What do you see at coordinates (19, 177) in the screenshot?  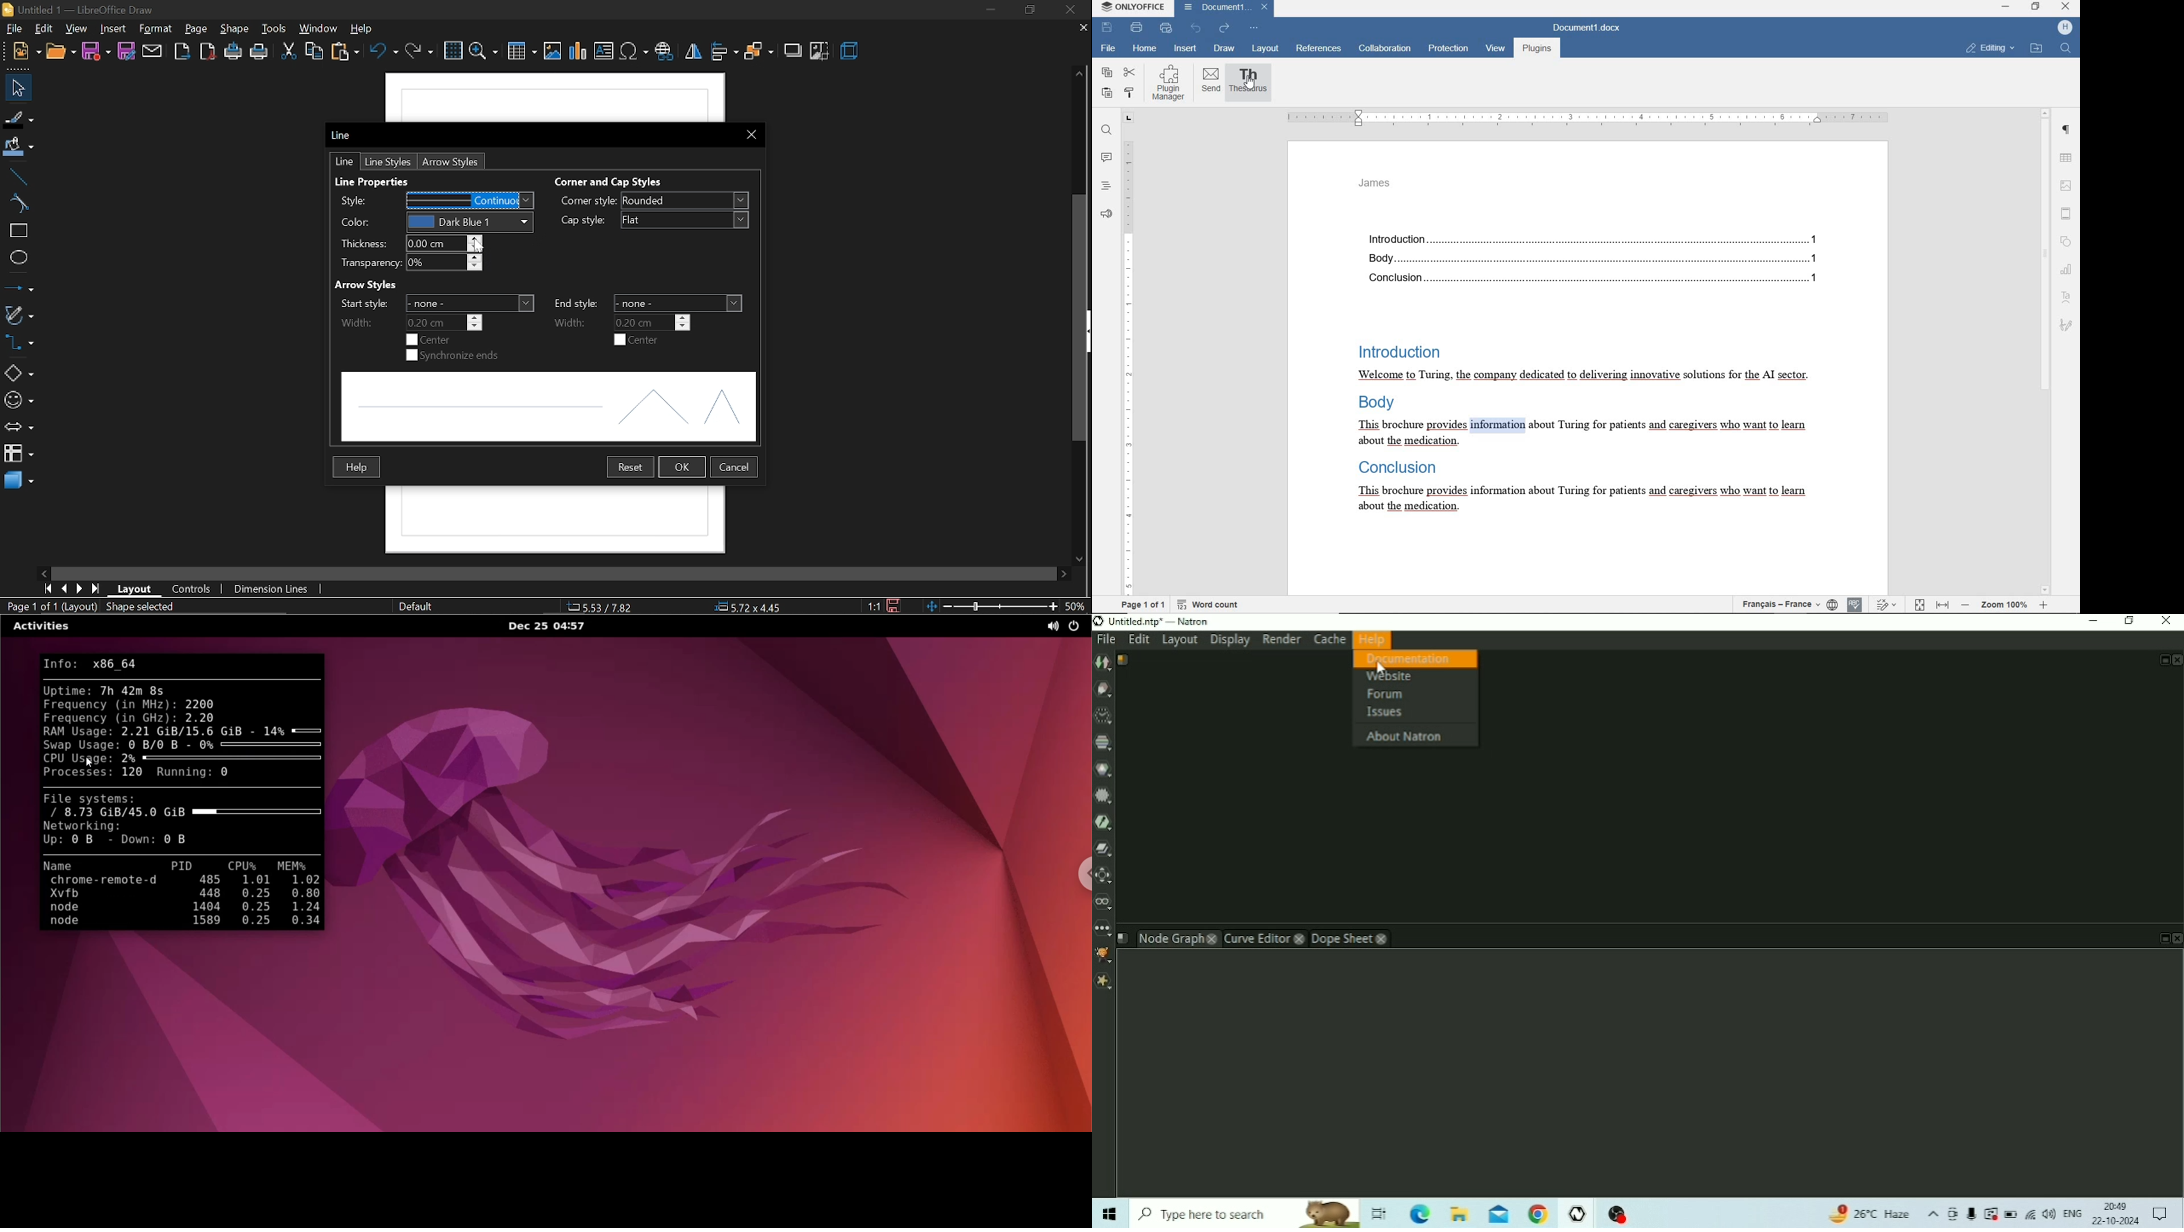 I see `line` at bounding box center [19, 177].